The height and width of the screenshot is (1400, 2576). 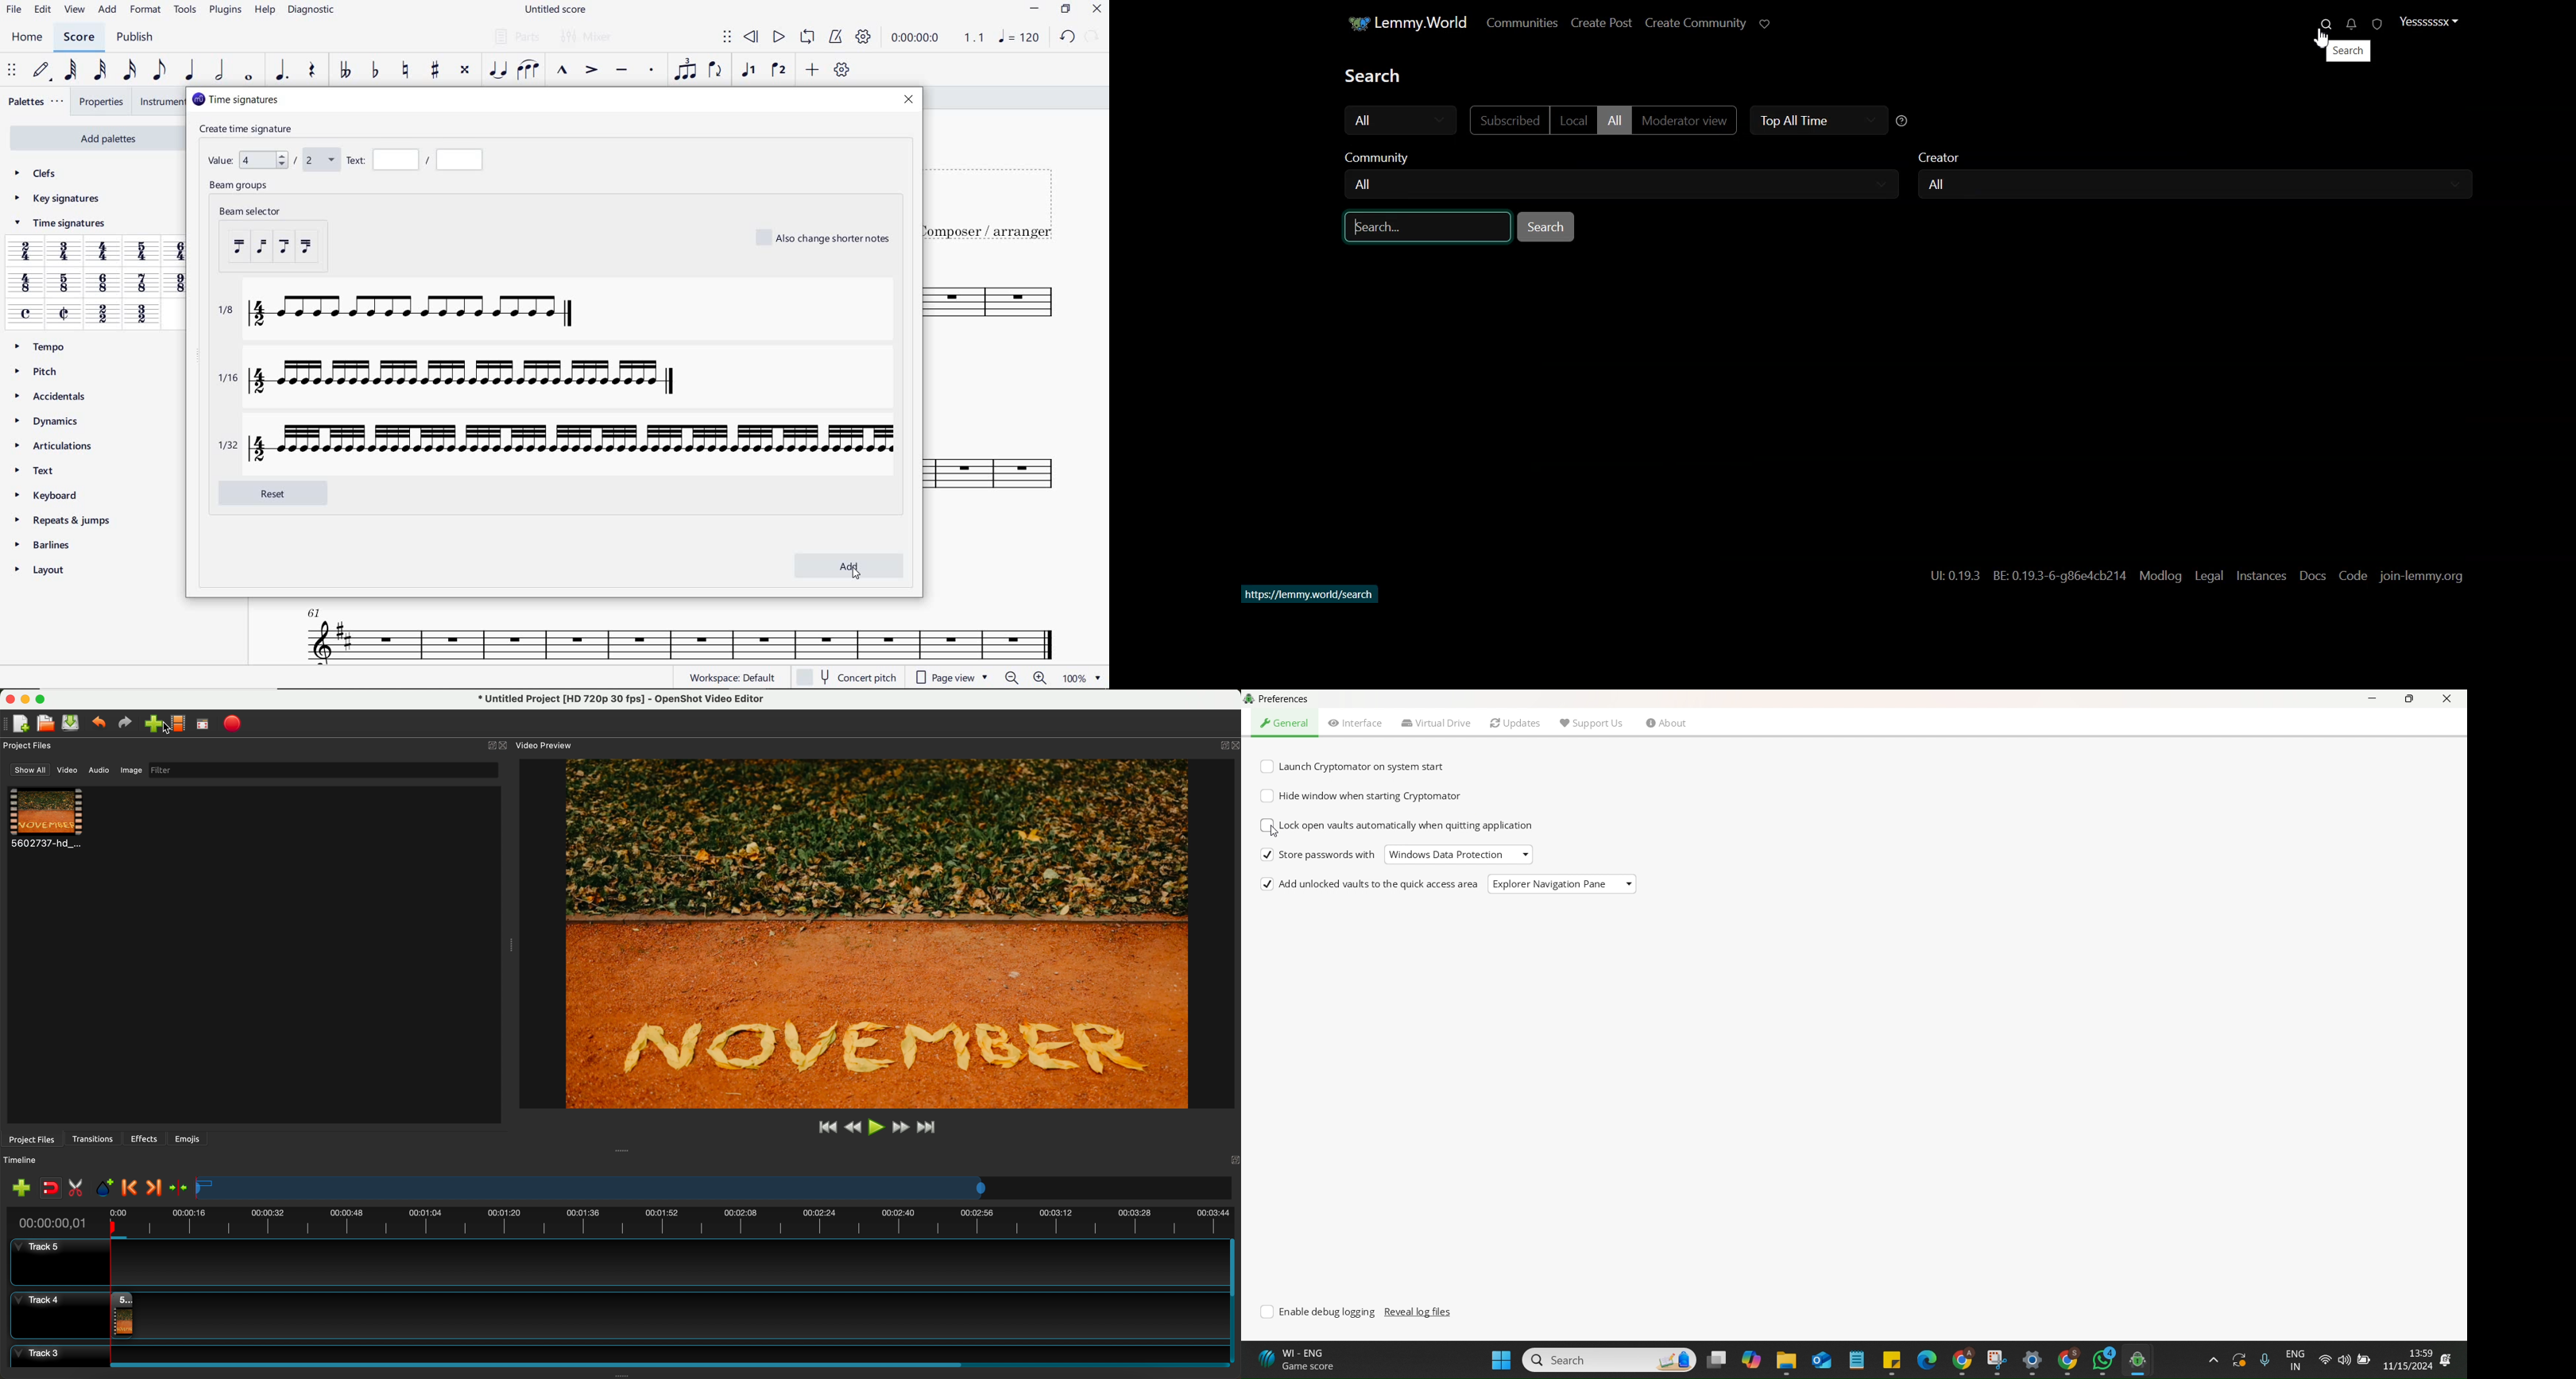 What do you see at coordinates (778, 36) in the screenshot?
I see `PLAY` at bounding box center [778, 36].